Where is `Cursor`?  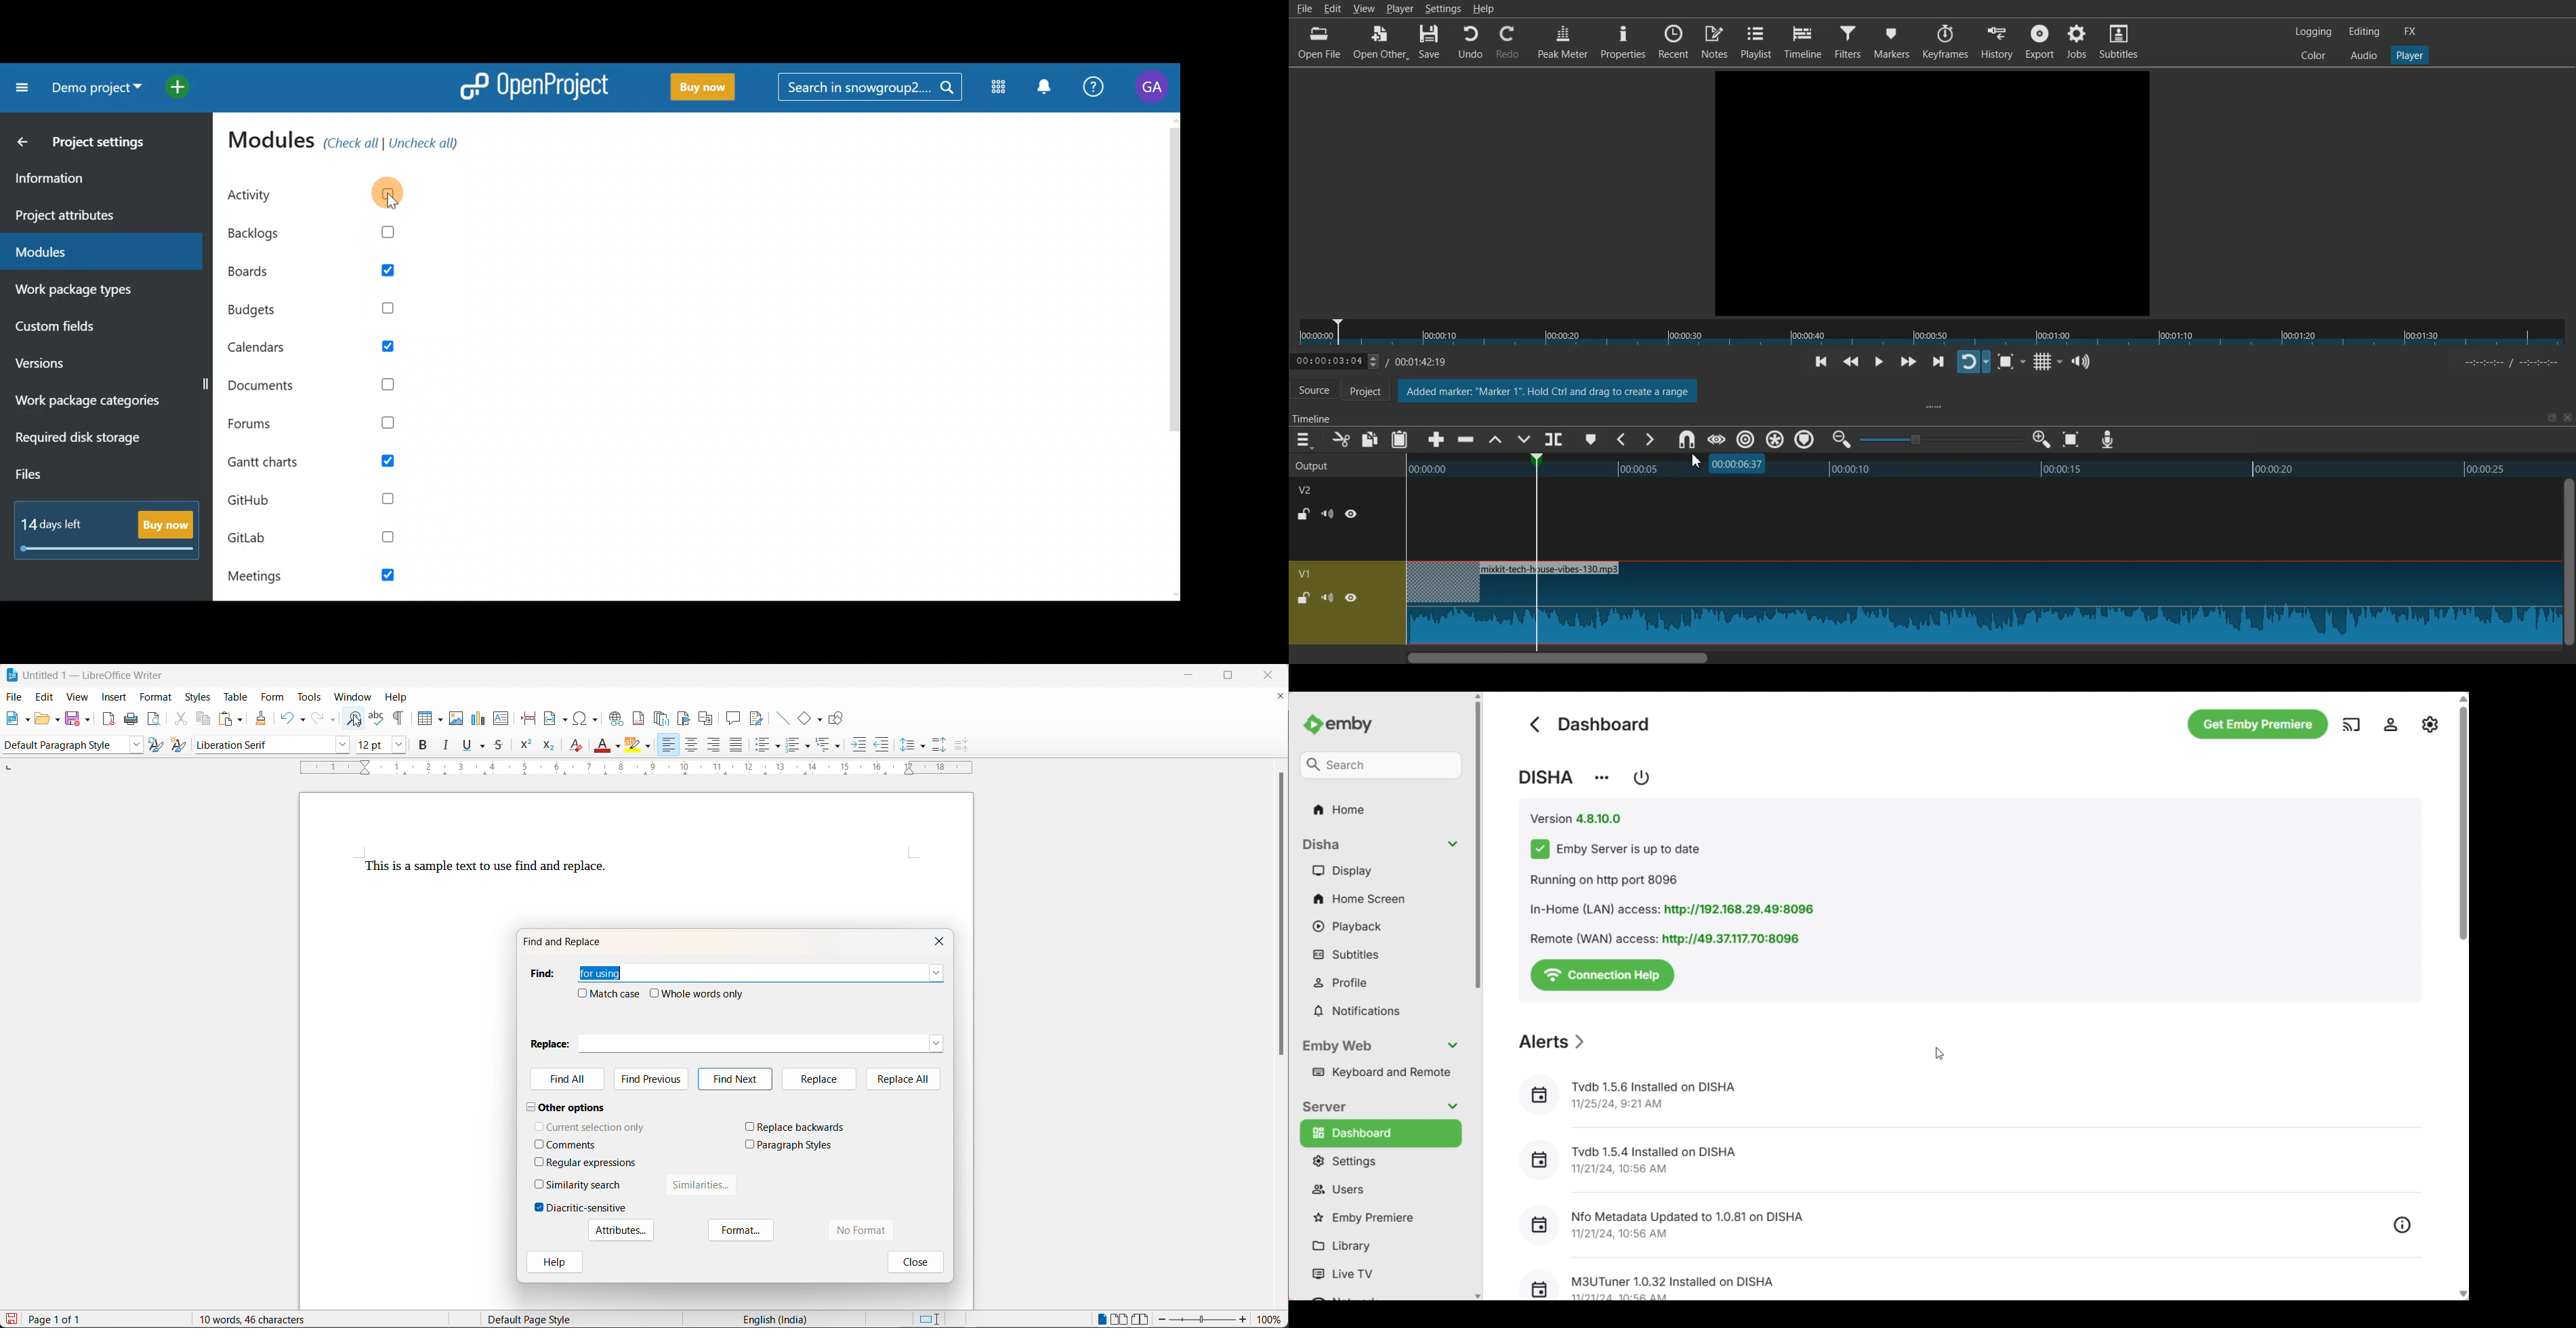 Cursor is located at coordinates (389, 192).